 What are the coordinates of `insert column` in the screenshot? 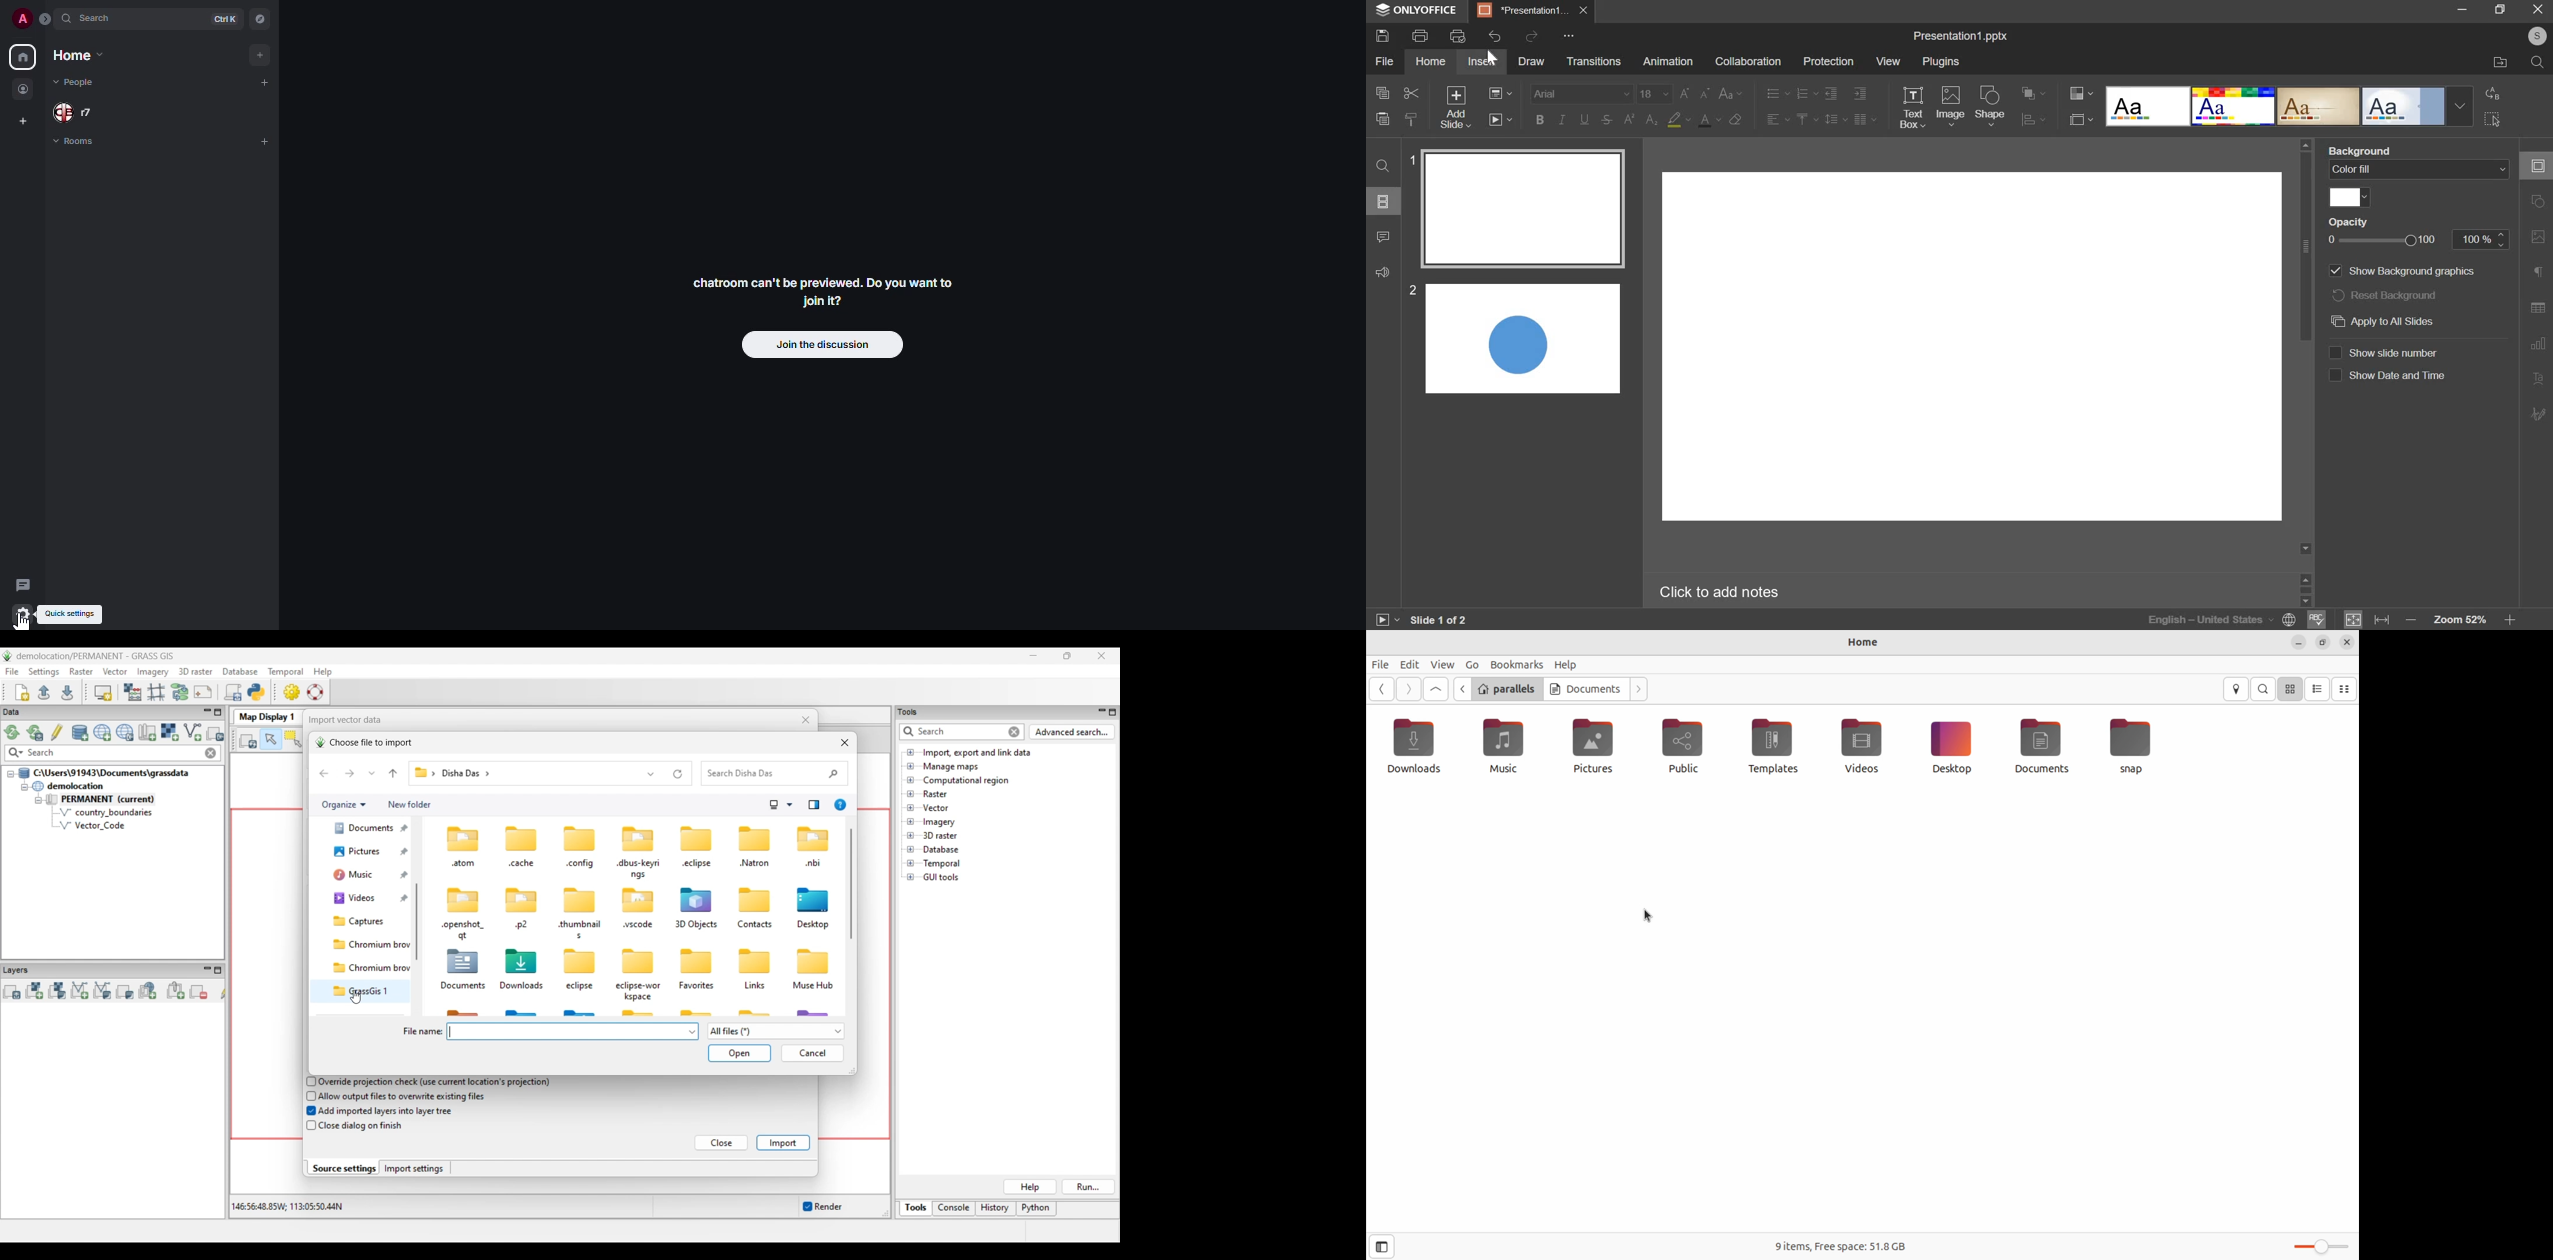 It's located at (1867, 119).